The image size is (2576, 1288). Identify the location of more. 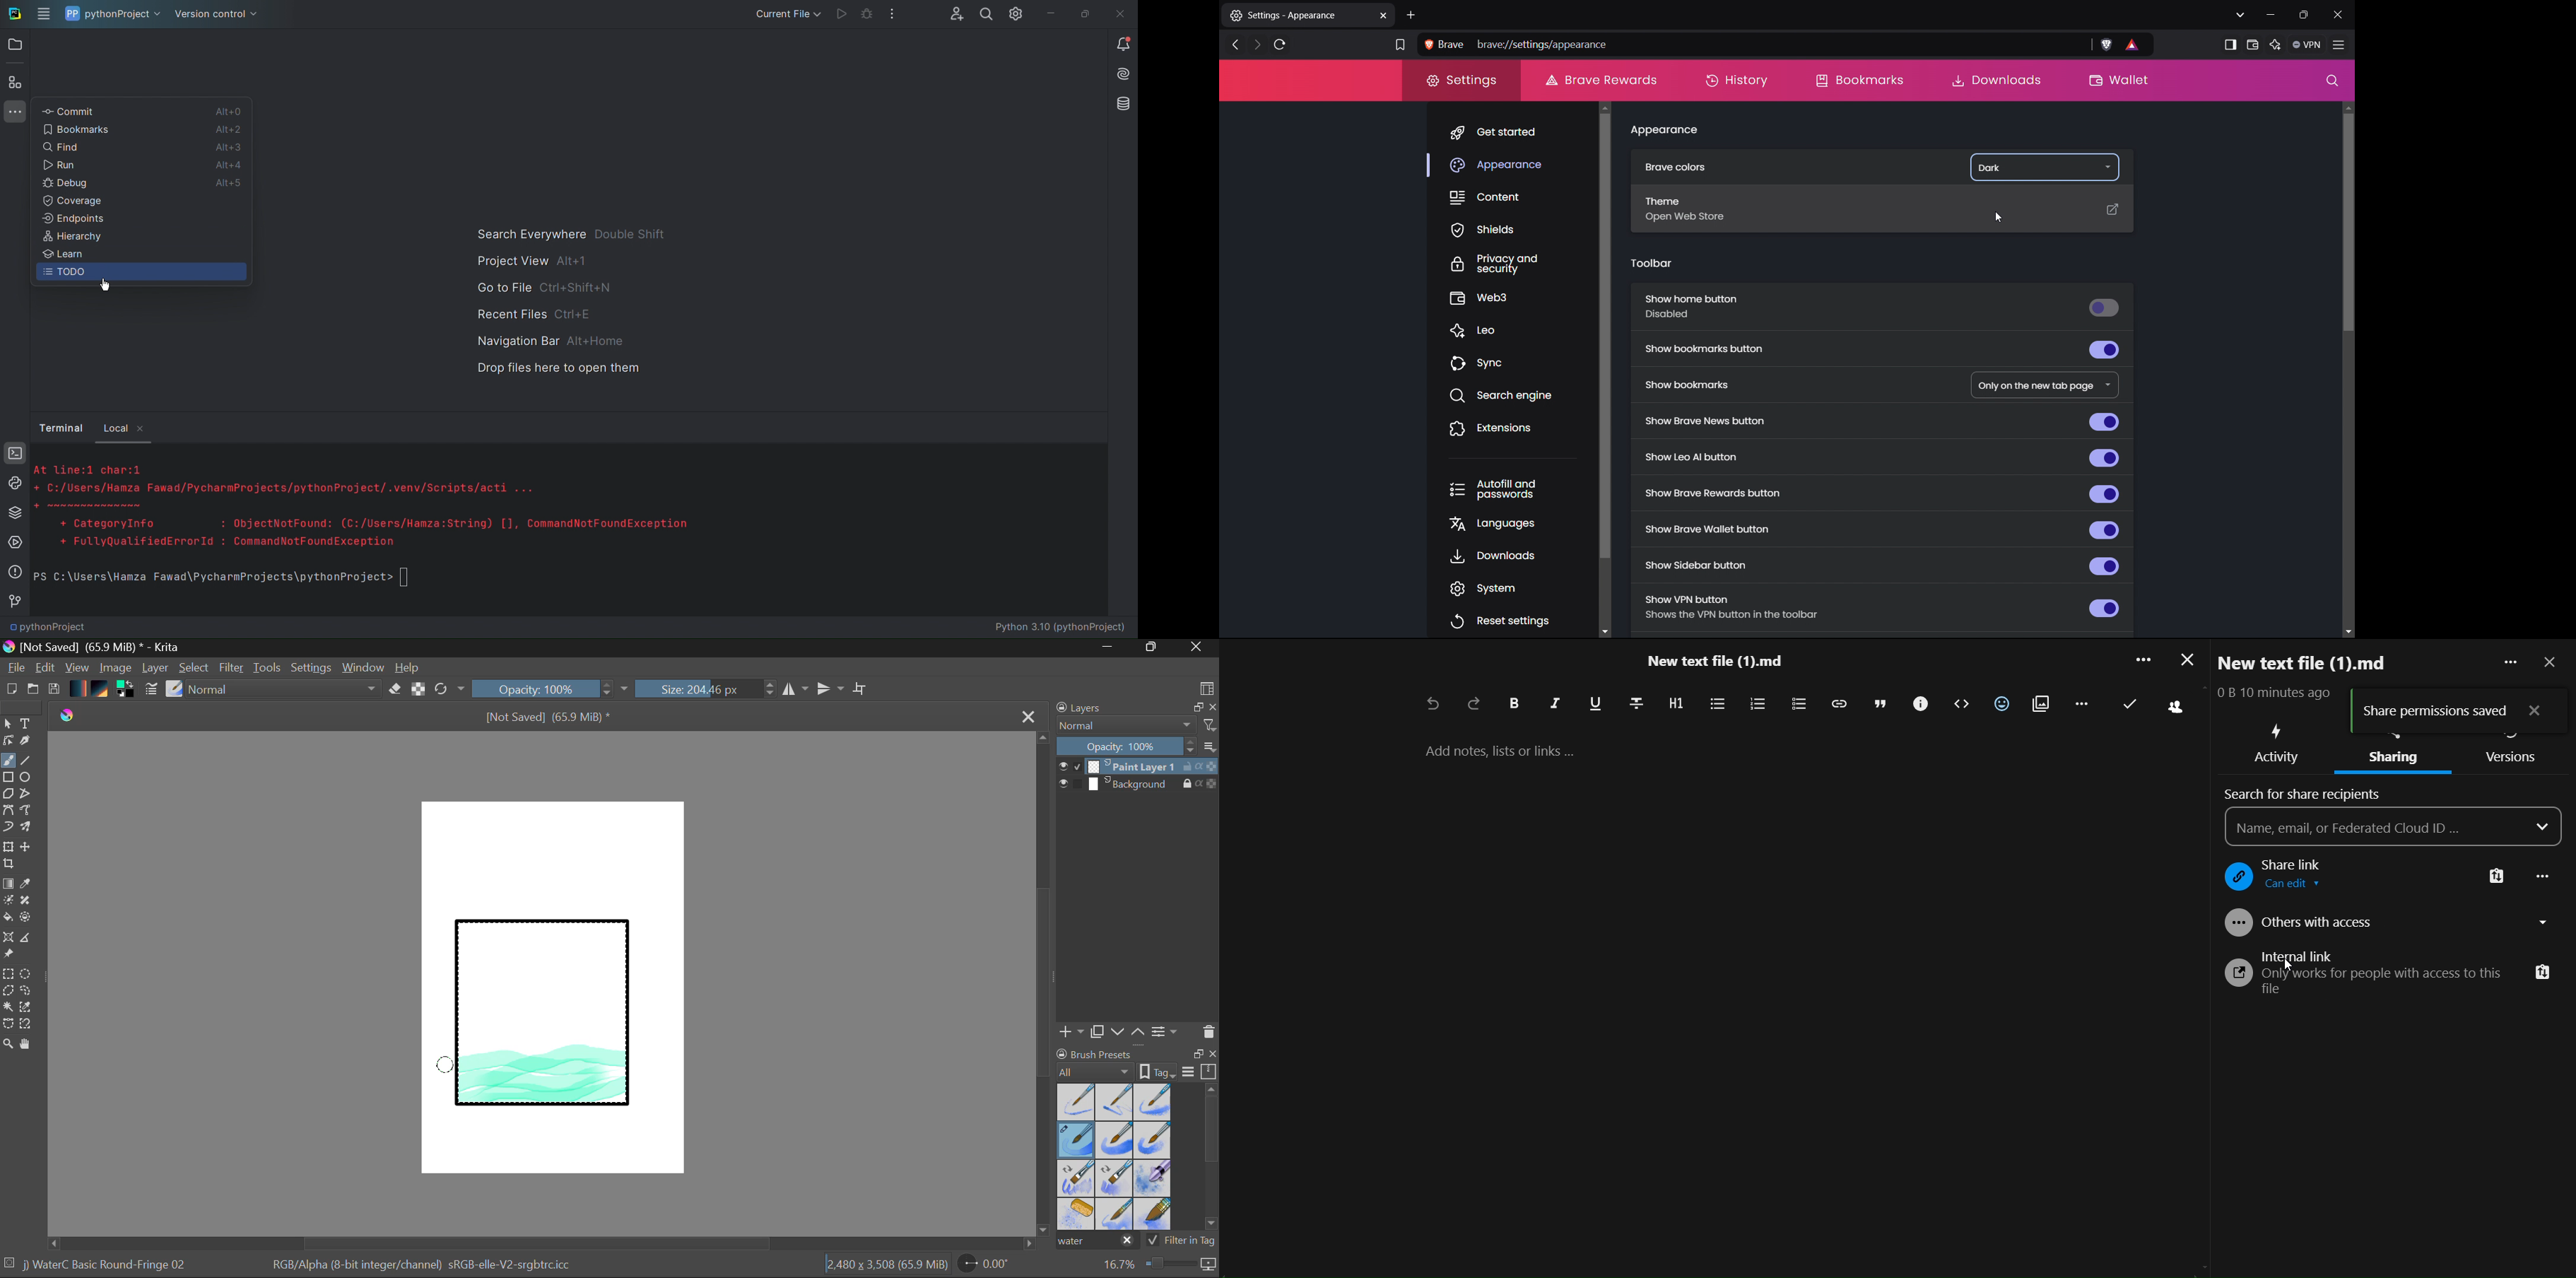
(2139, 662).